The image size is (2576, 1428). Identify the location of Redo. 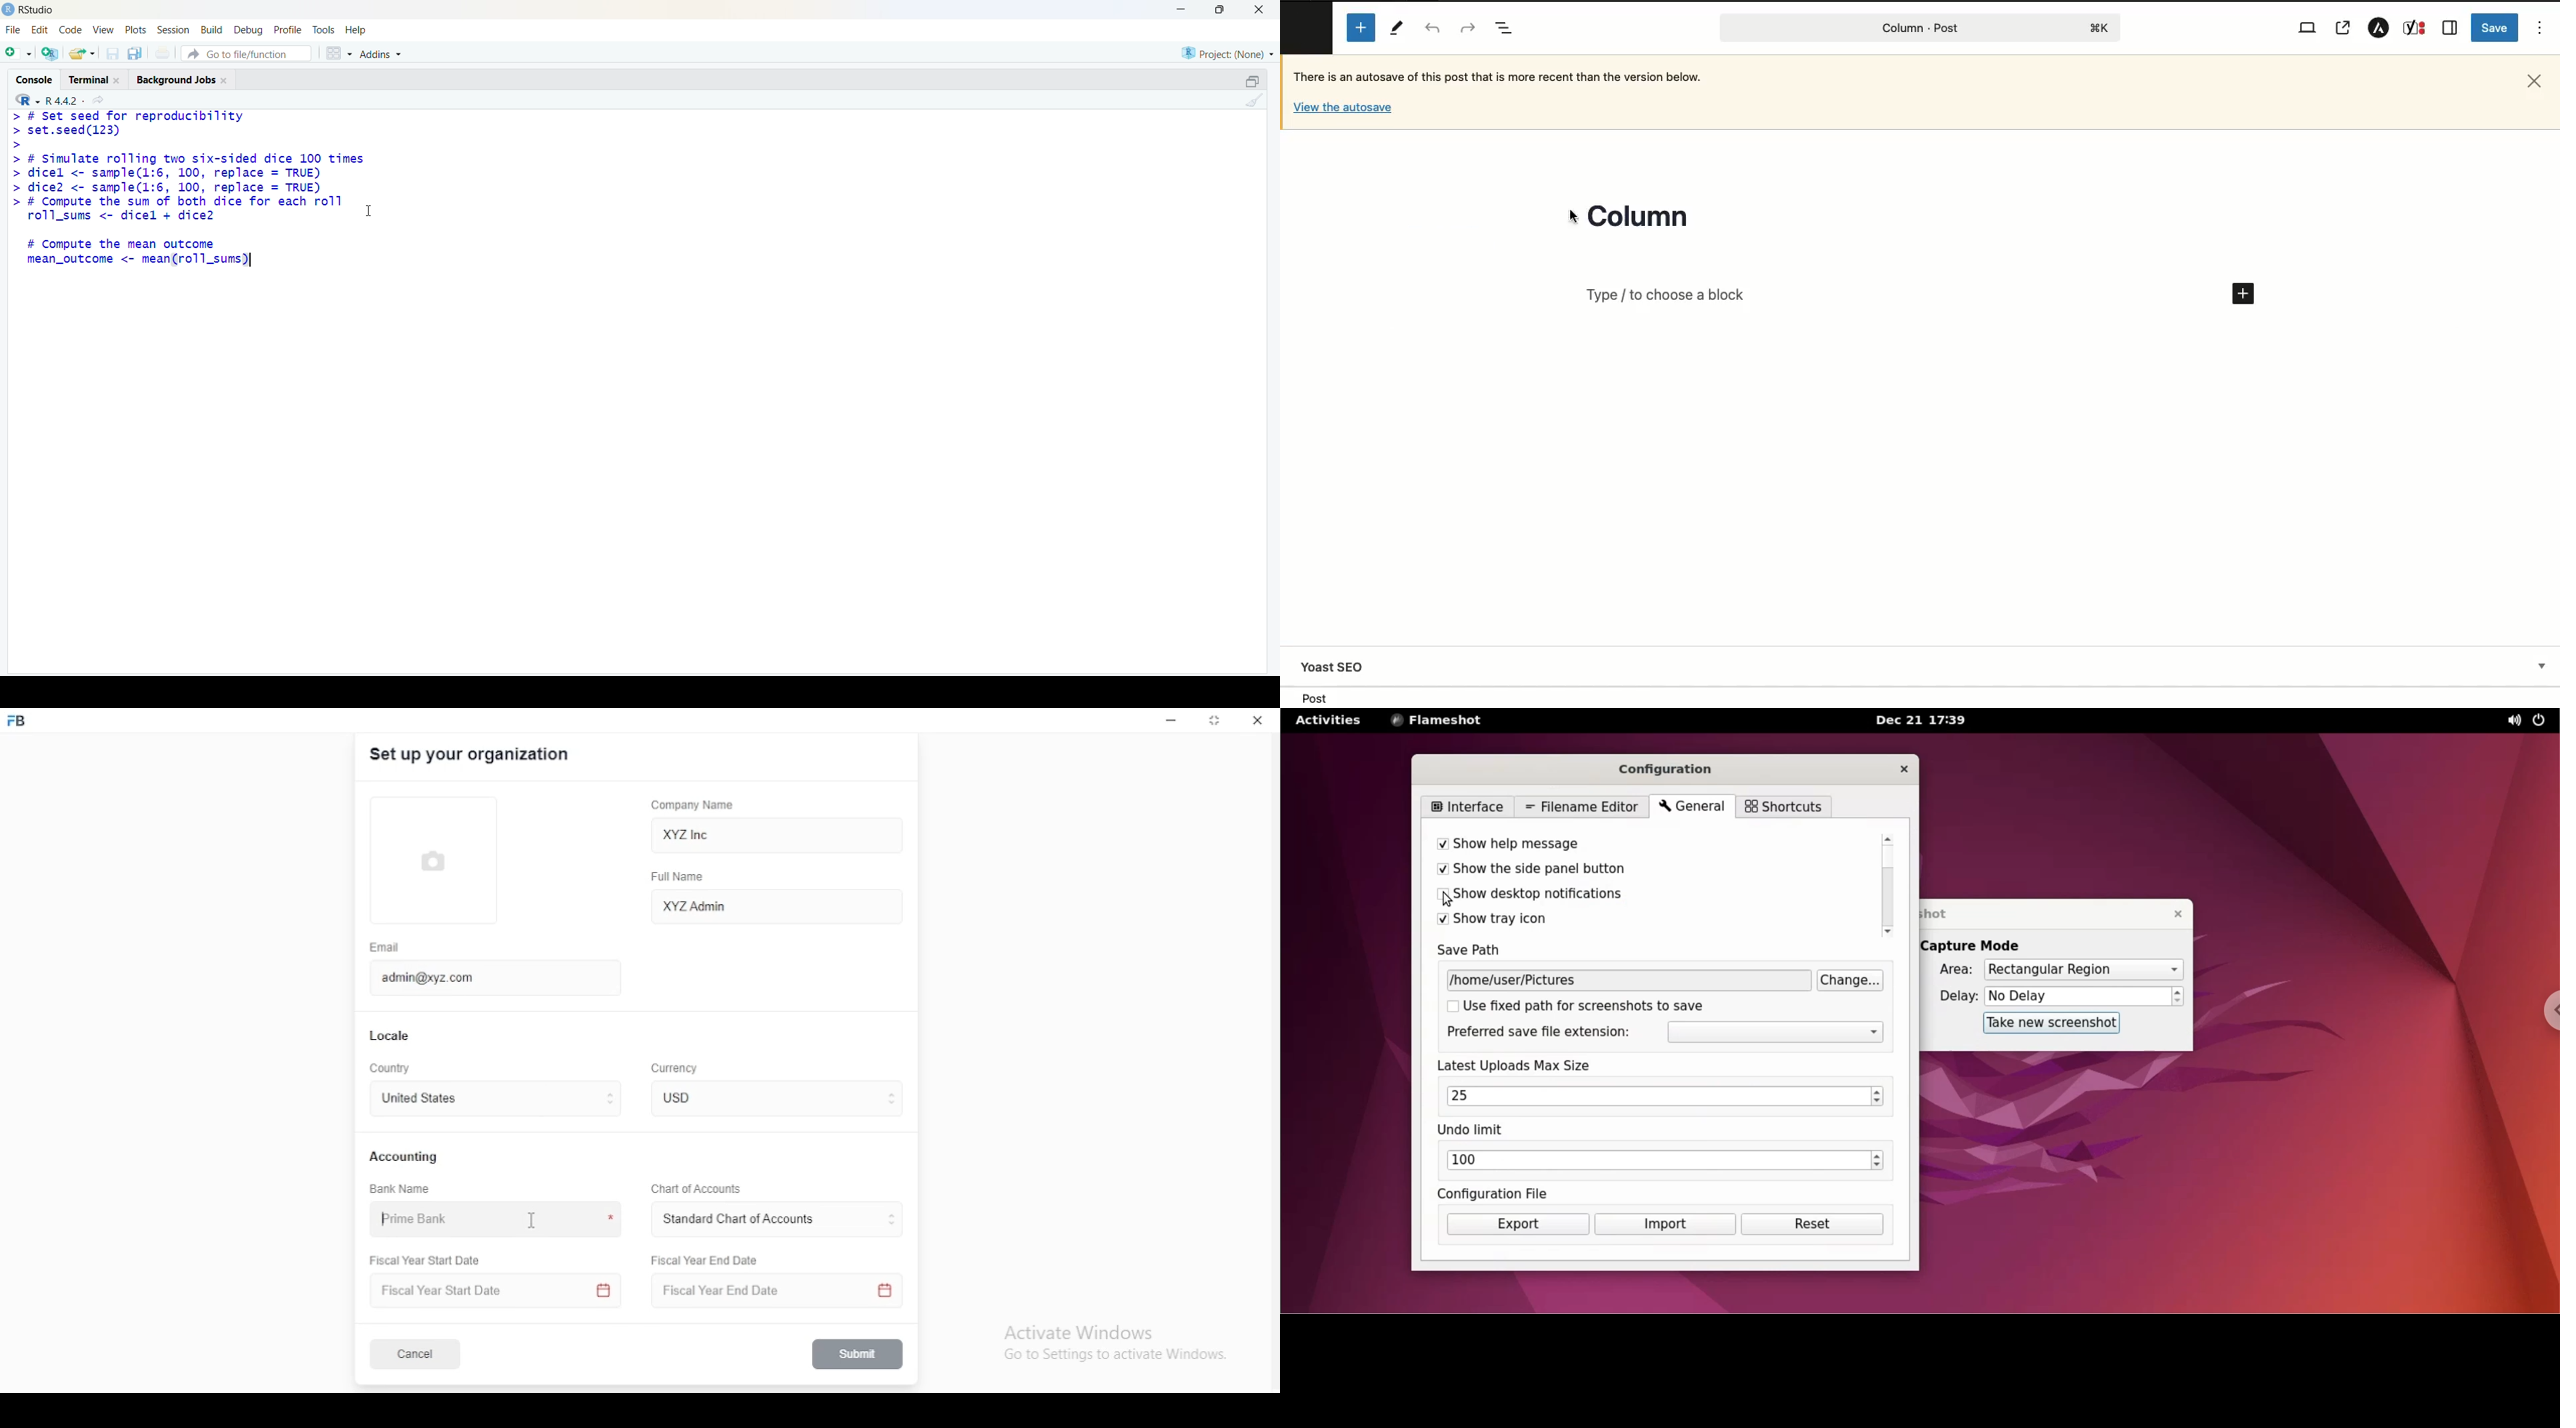
(1469, 28).